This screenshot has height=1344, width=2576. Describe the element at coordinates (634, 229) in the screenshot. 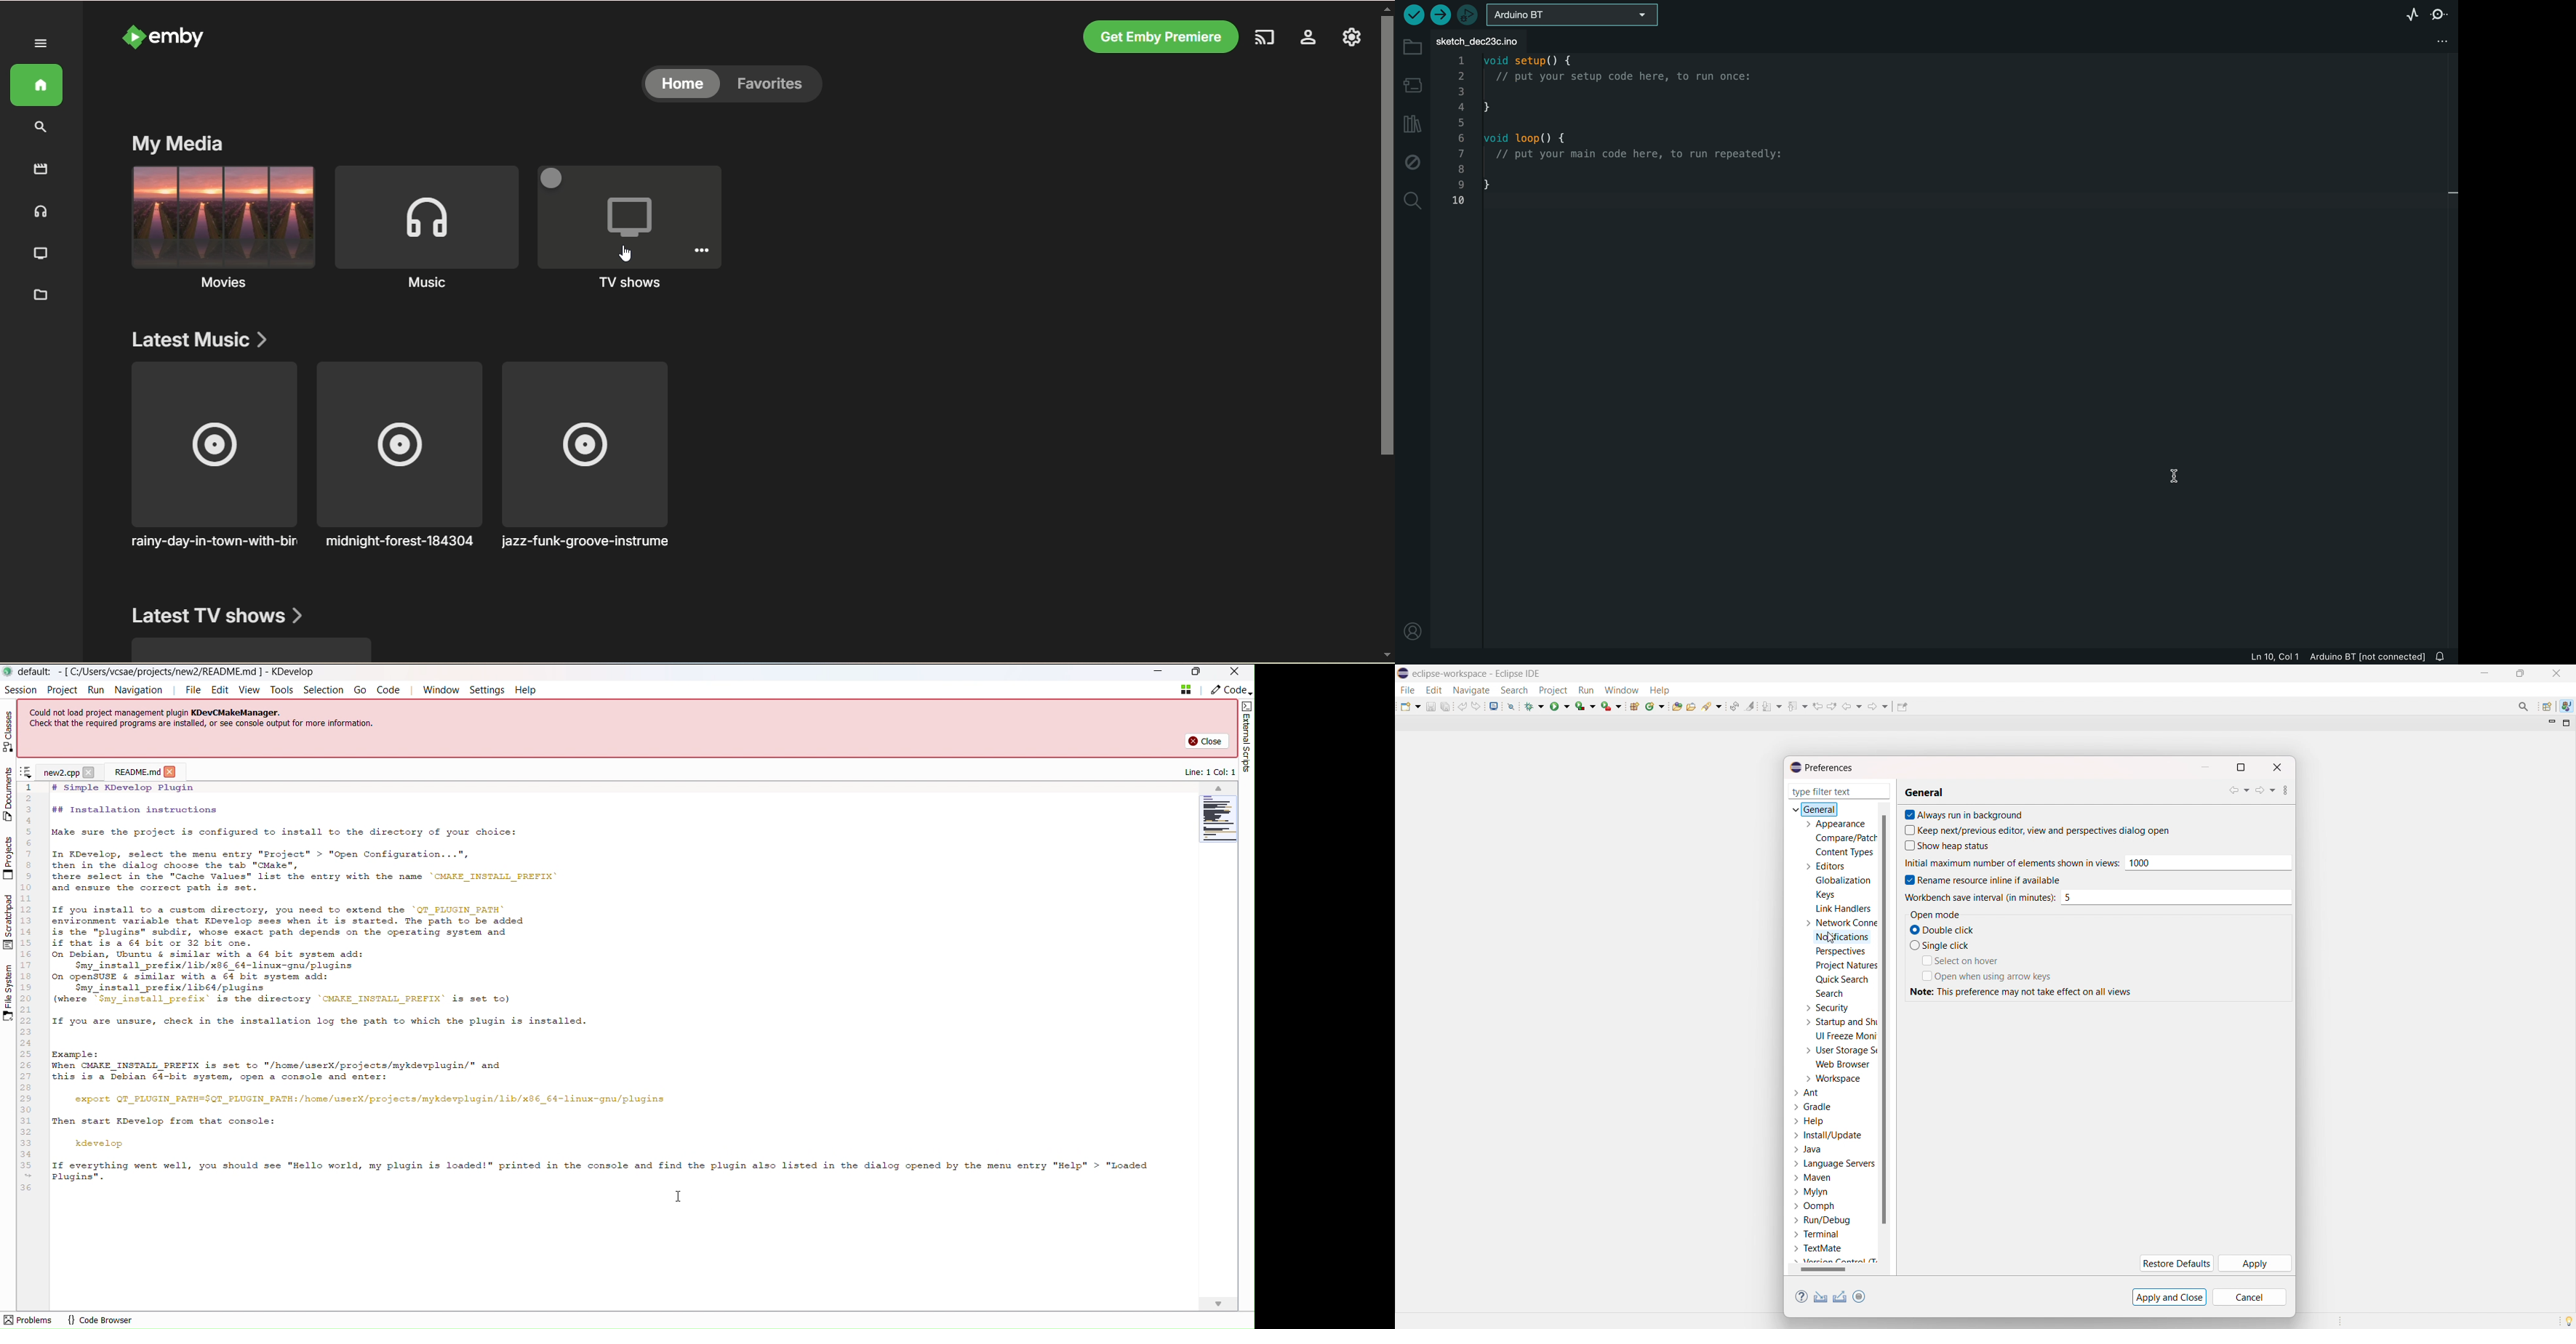

I see `TV shows` at that location.